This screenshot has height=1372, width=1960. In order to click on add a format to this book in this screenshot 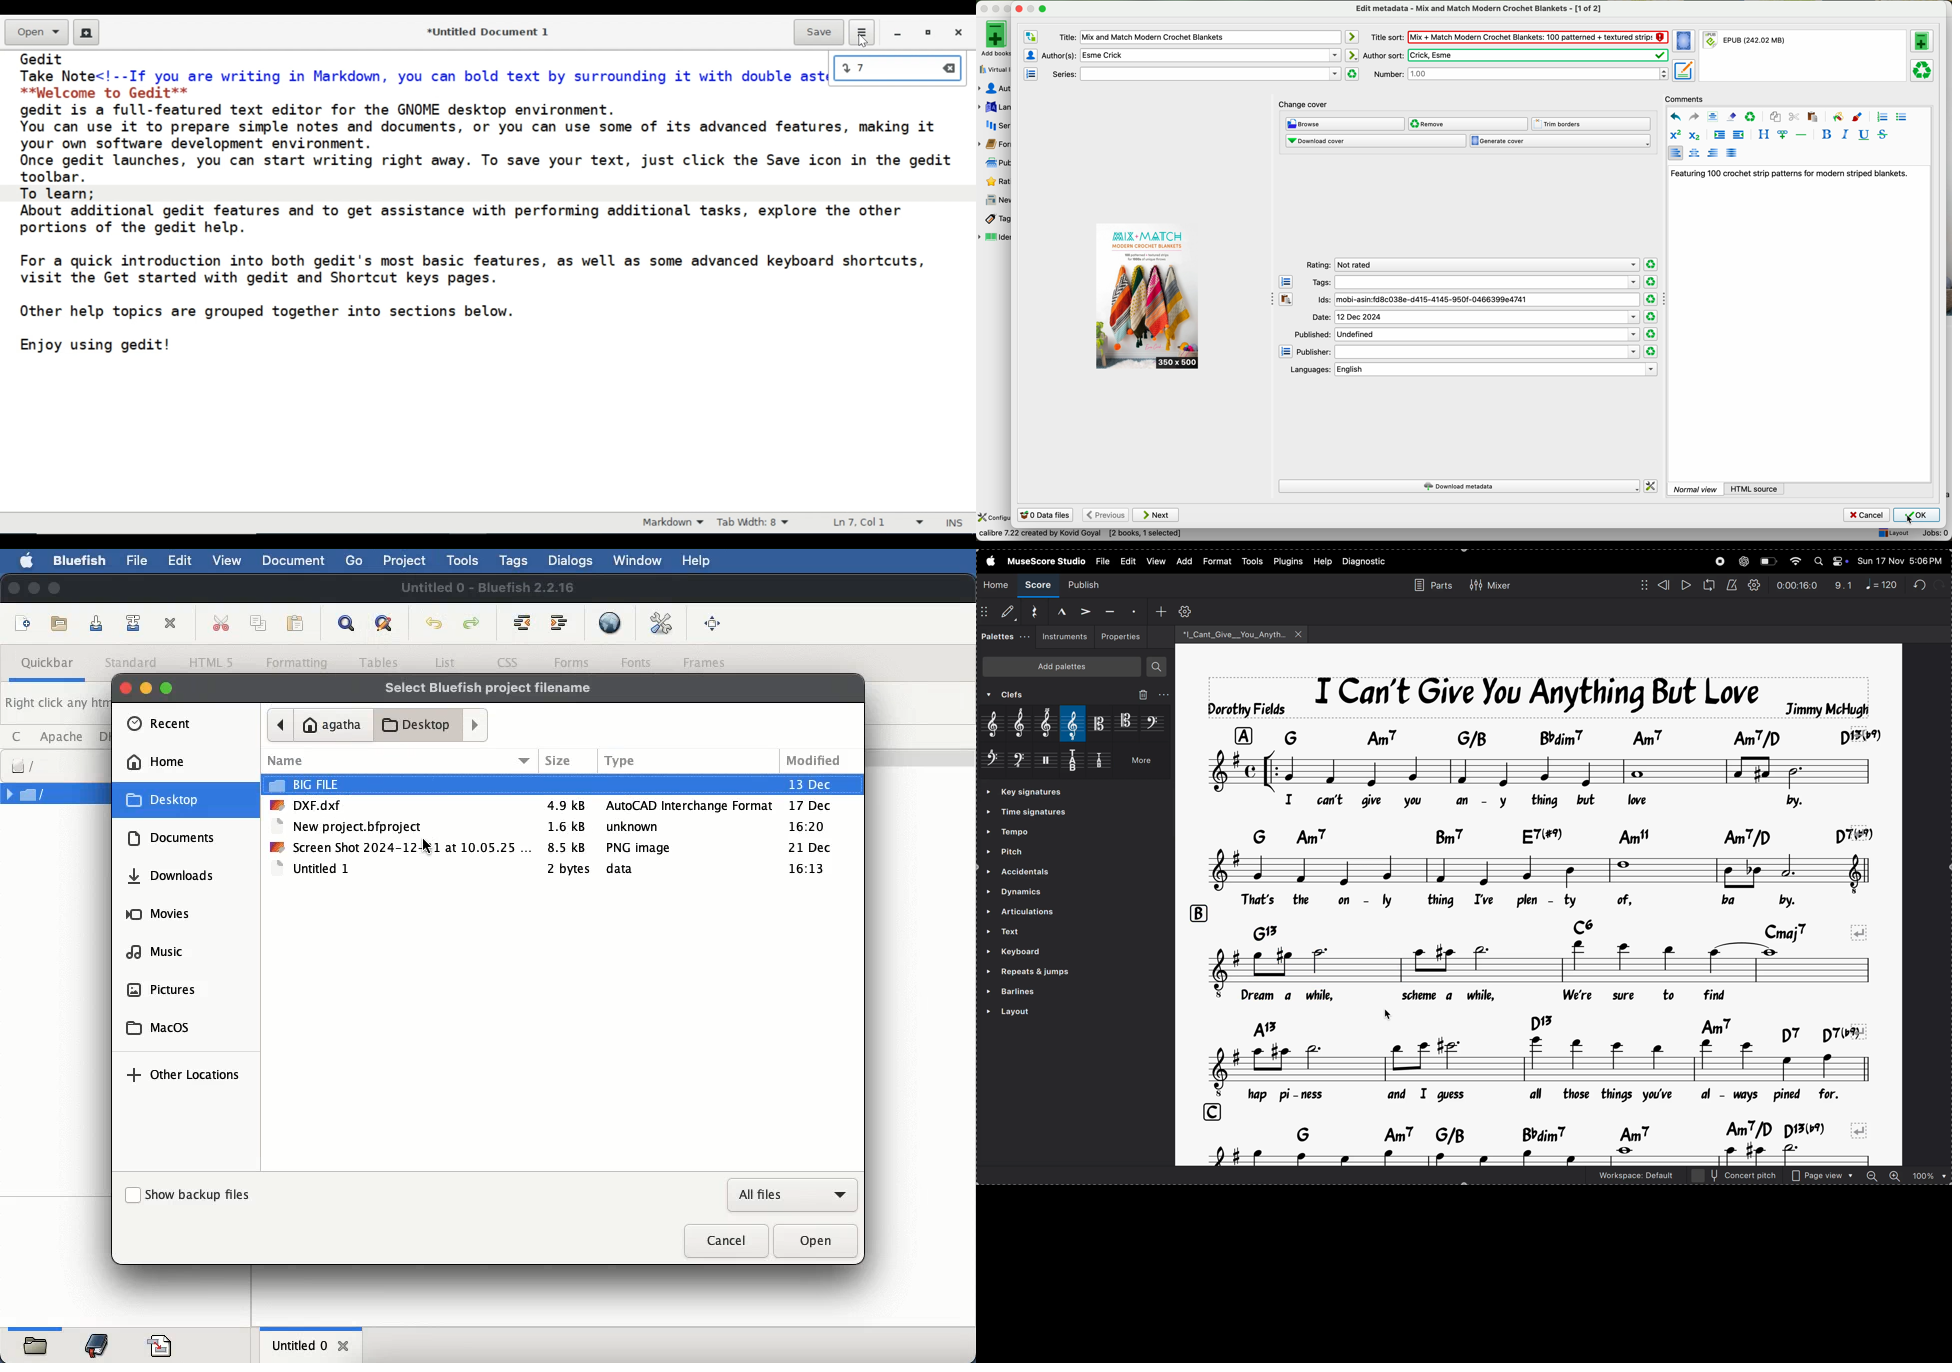, I will do `click(1922, 41)`.